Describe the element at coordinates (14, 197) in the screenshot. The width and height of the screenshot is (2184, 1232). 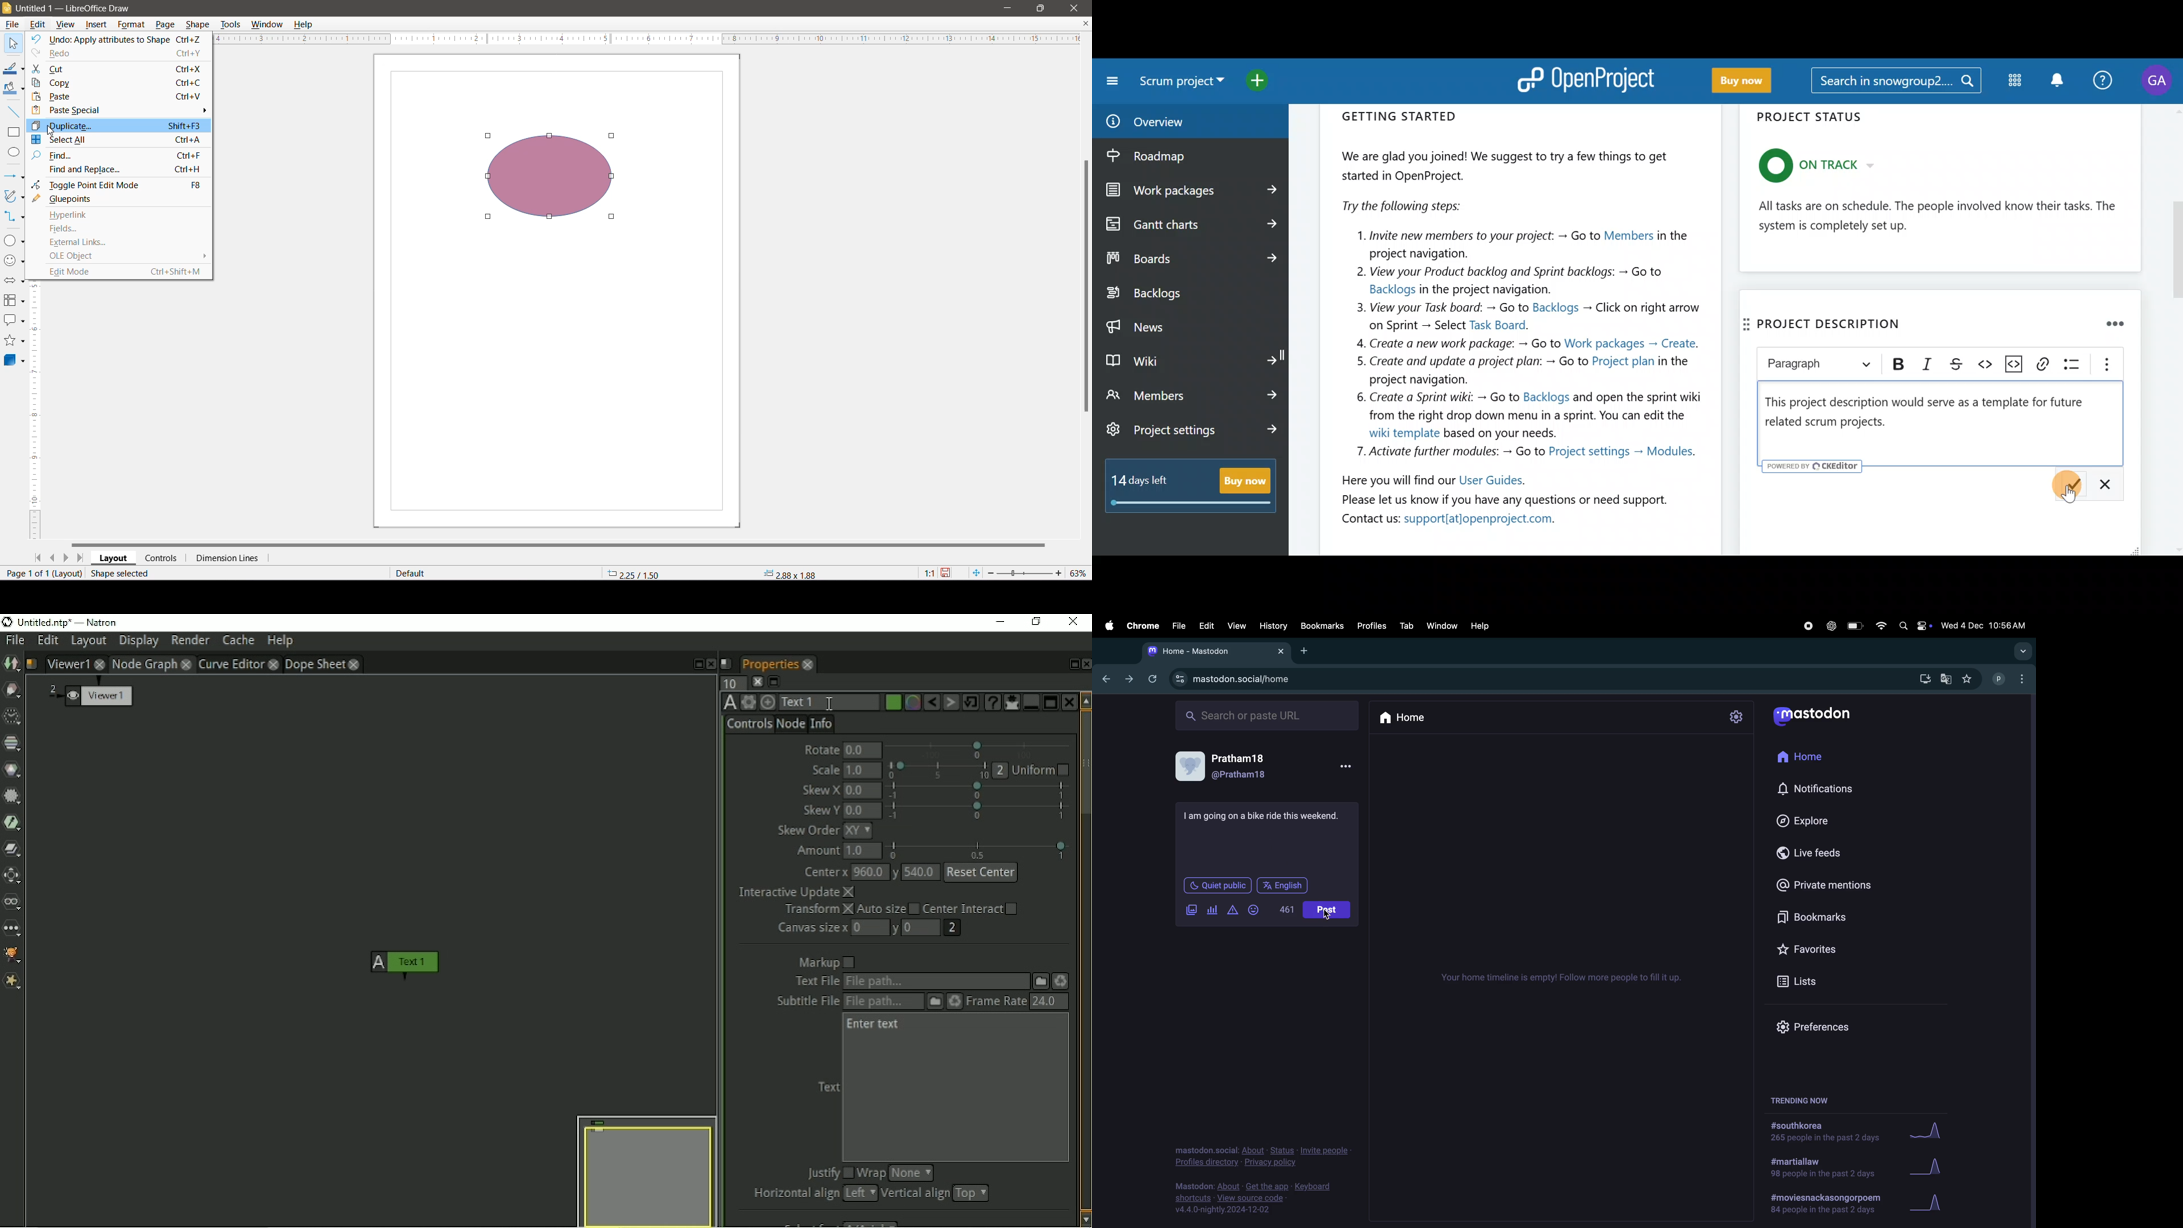
I see `Curves and Polygons` at that location.